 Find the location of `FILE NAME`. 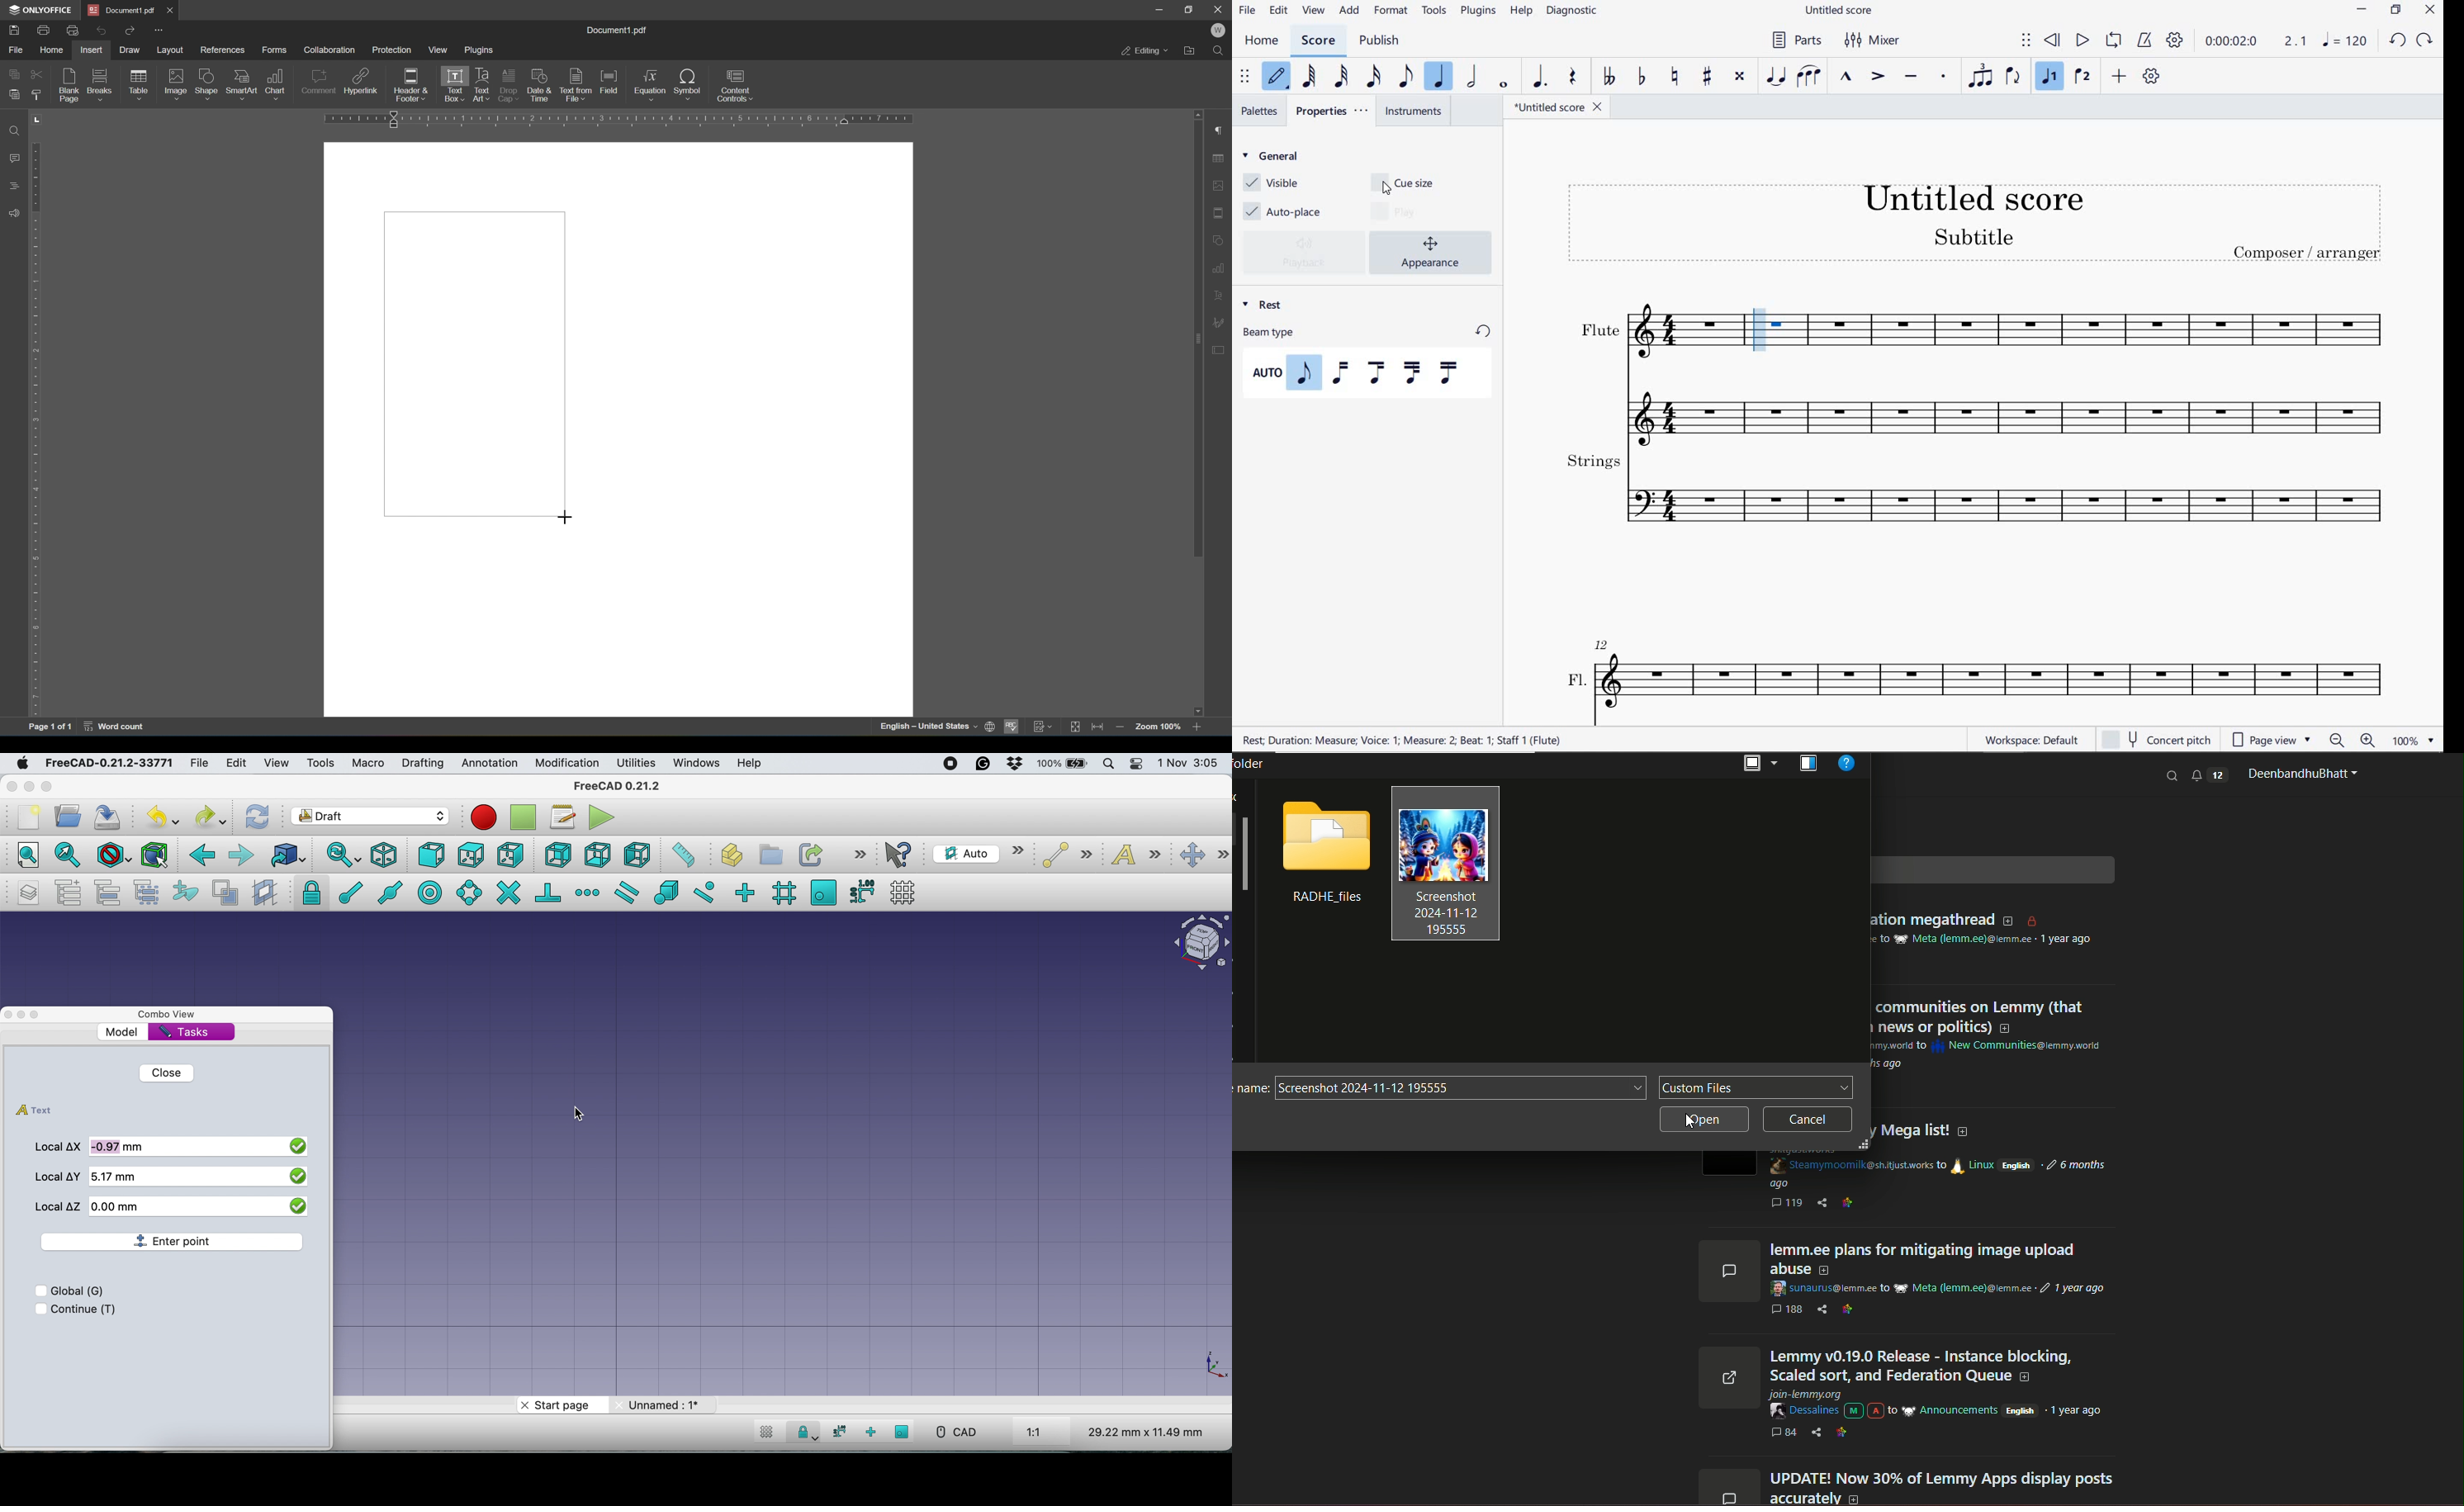

FILE NAME is located at coordinates (1557, 107).